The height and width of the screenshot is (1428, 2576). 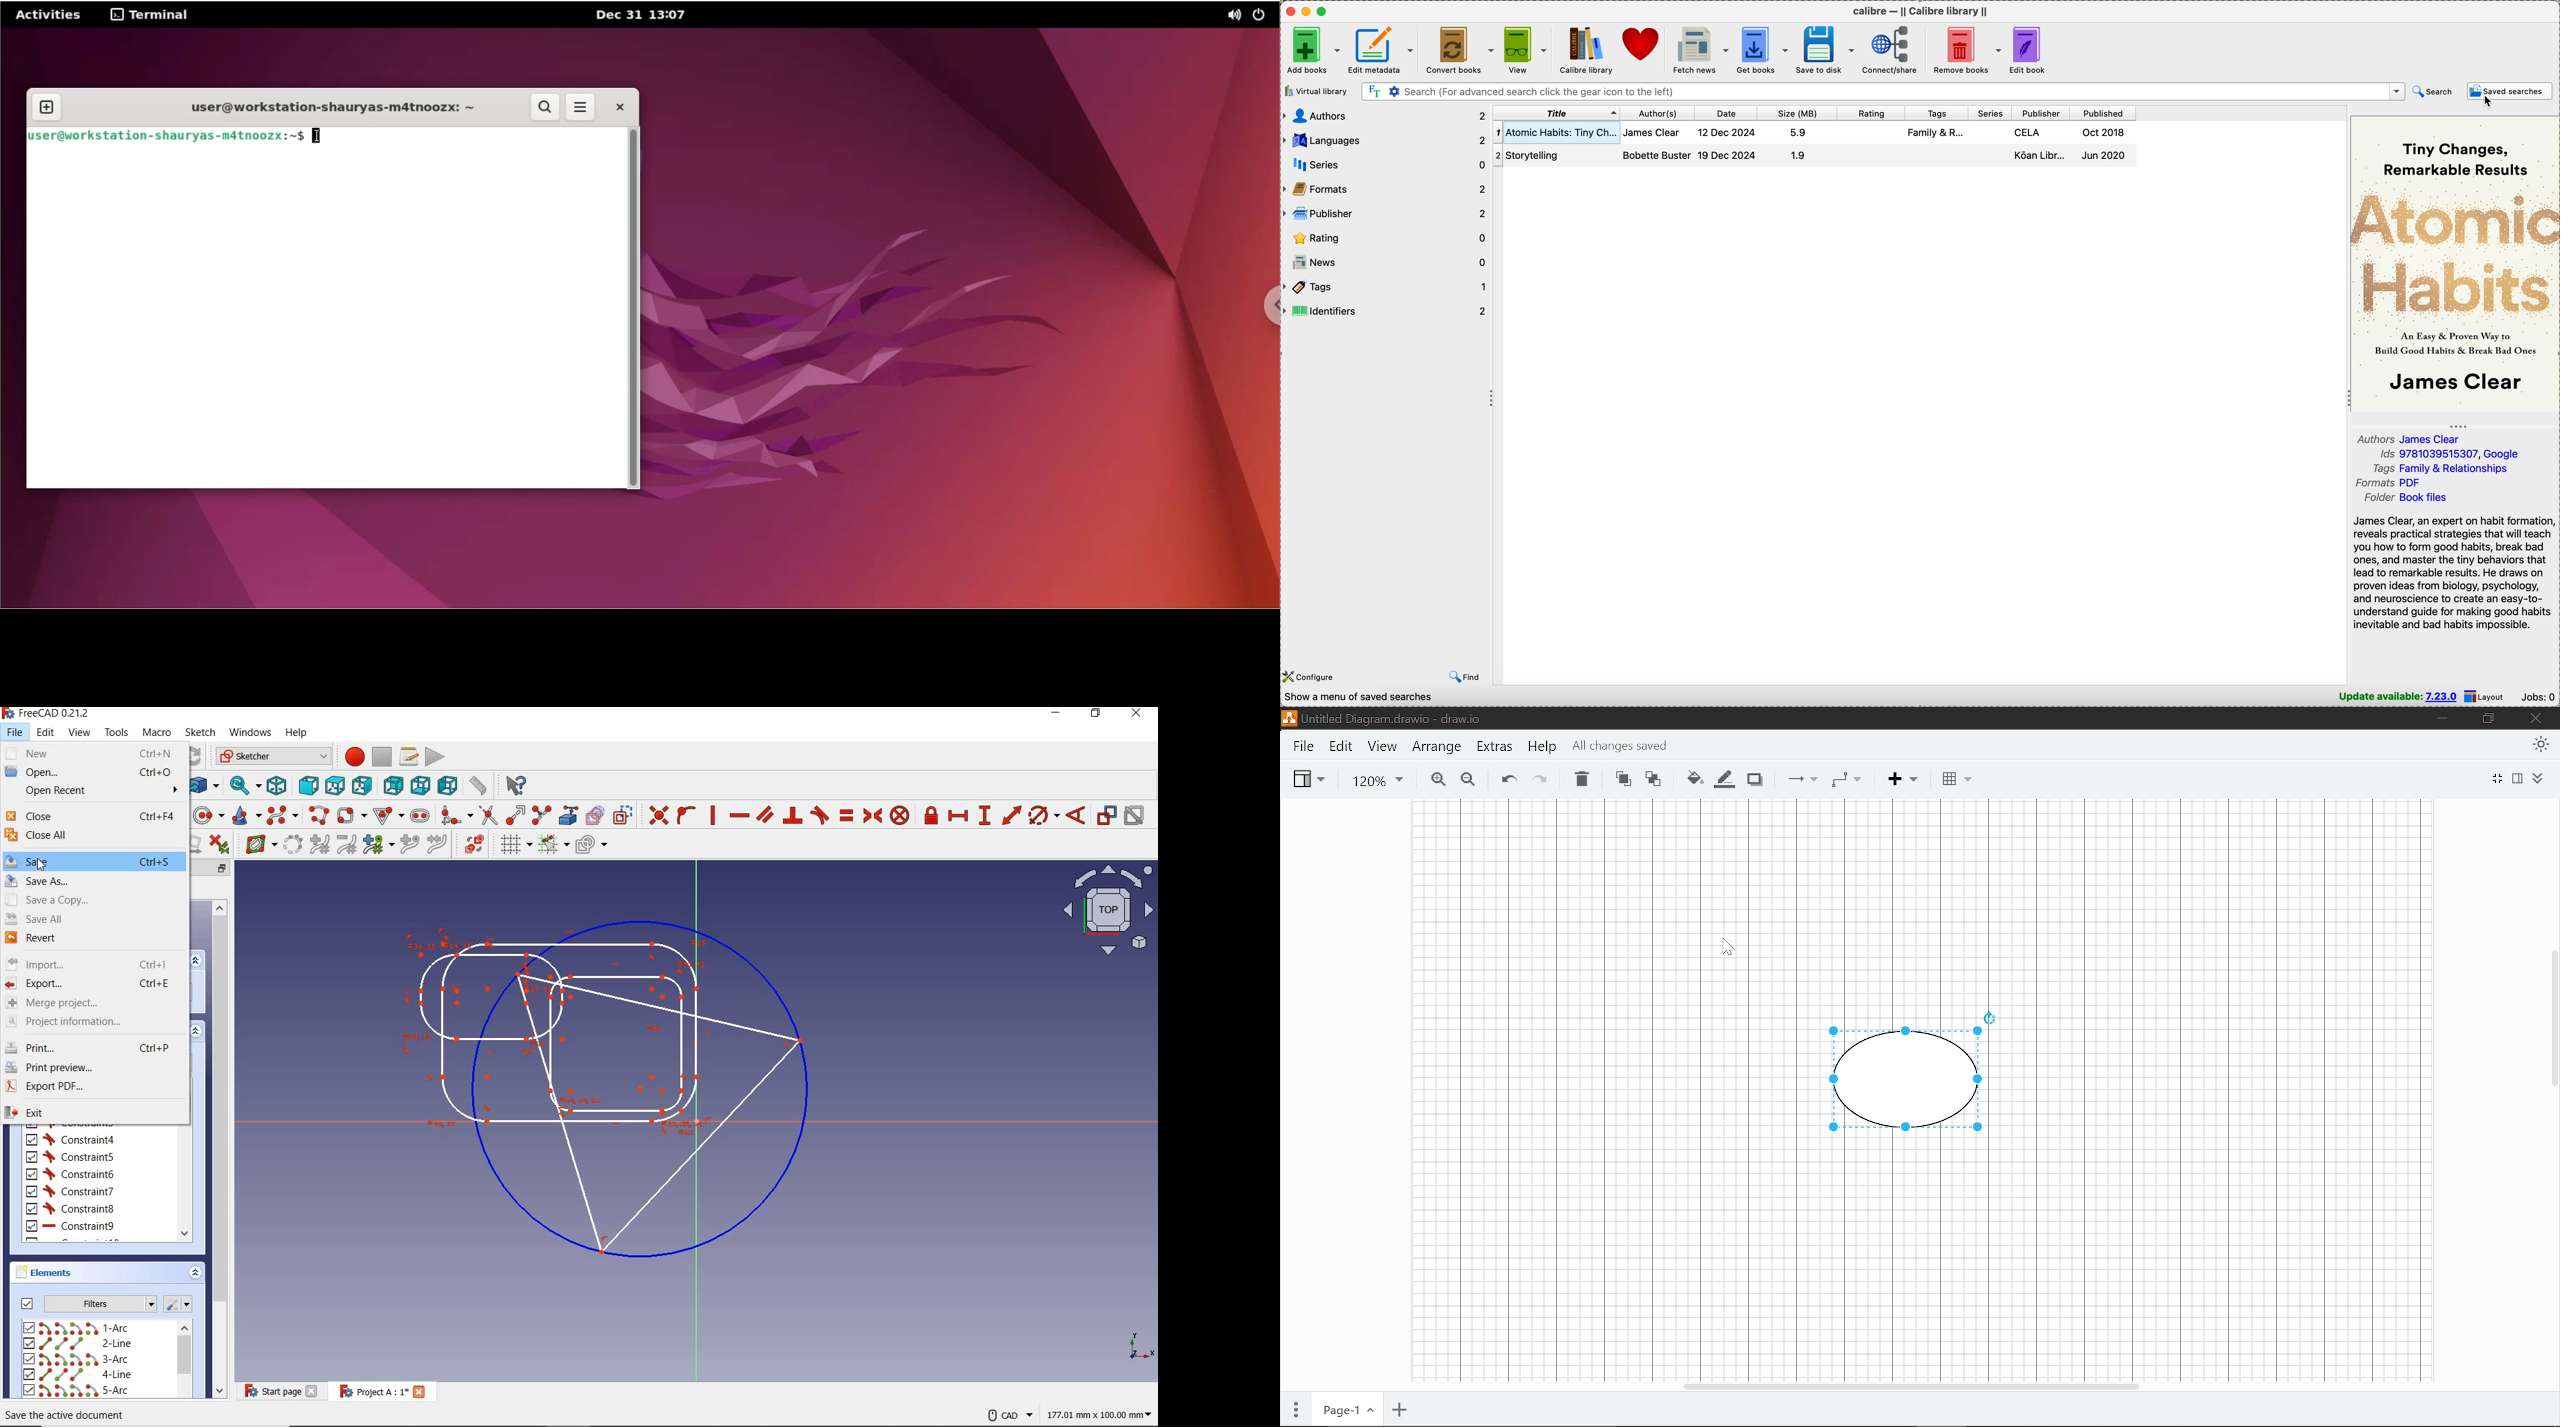 What do you see at coordinates (2520, 779) in the screenshot?
I see `Format` at bounding box center [2520, 779].